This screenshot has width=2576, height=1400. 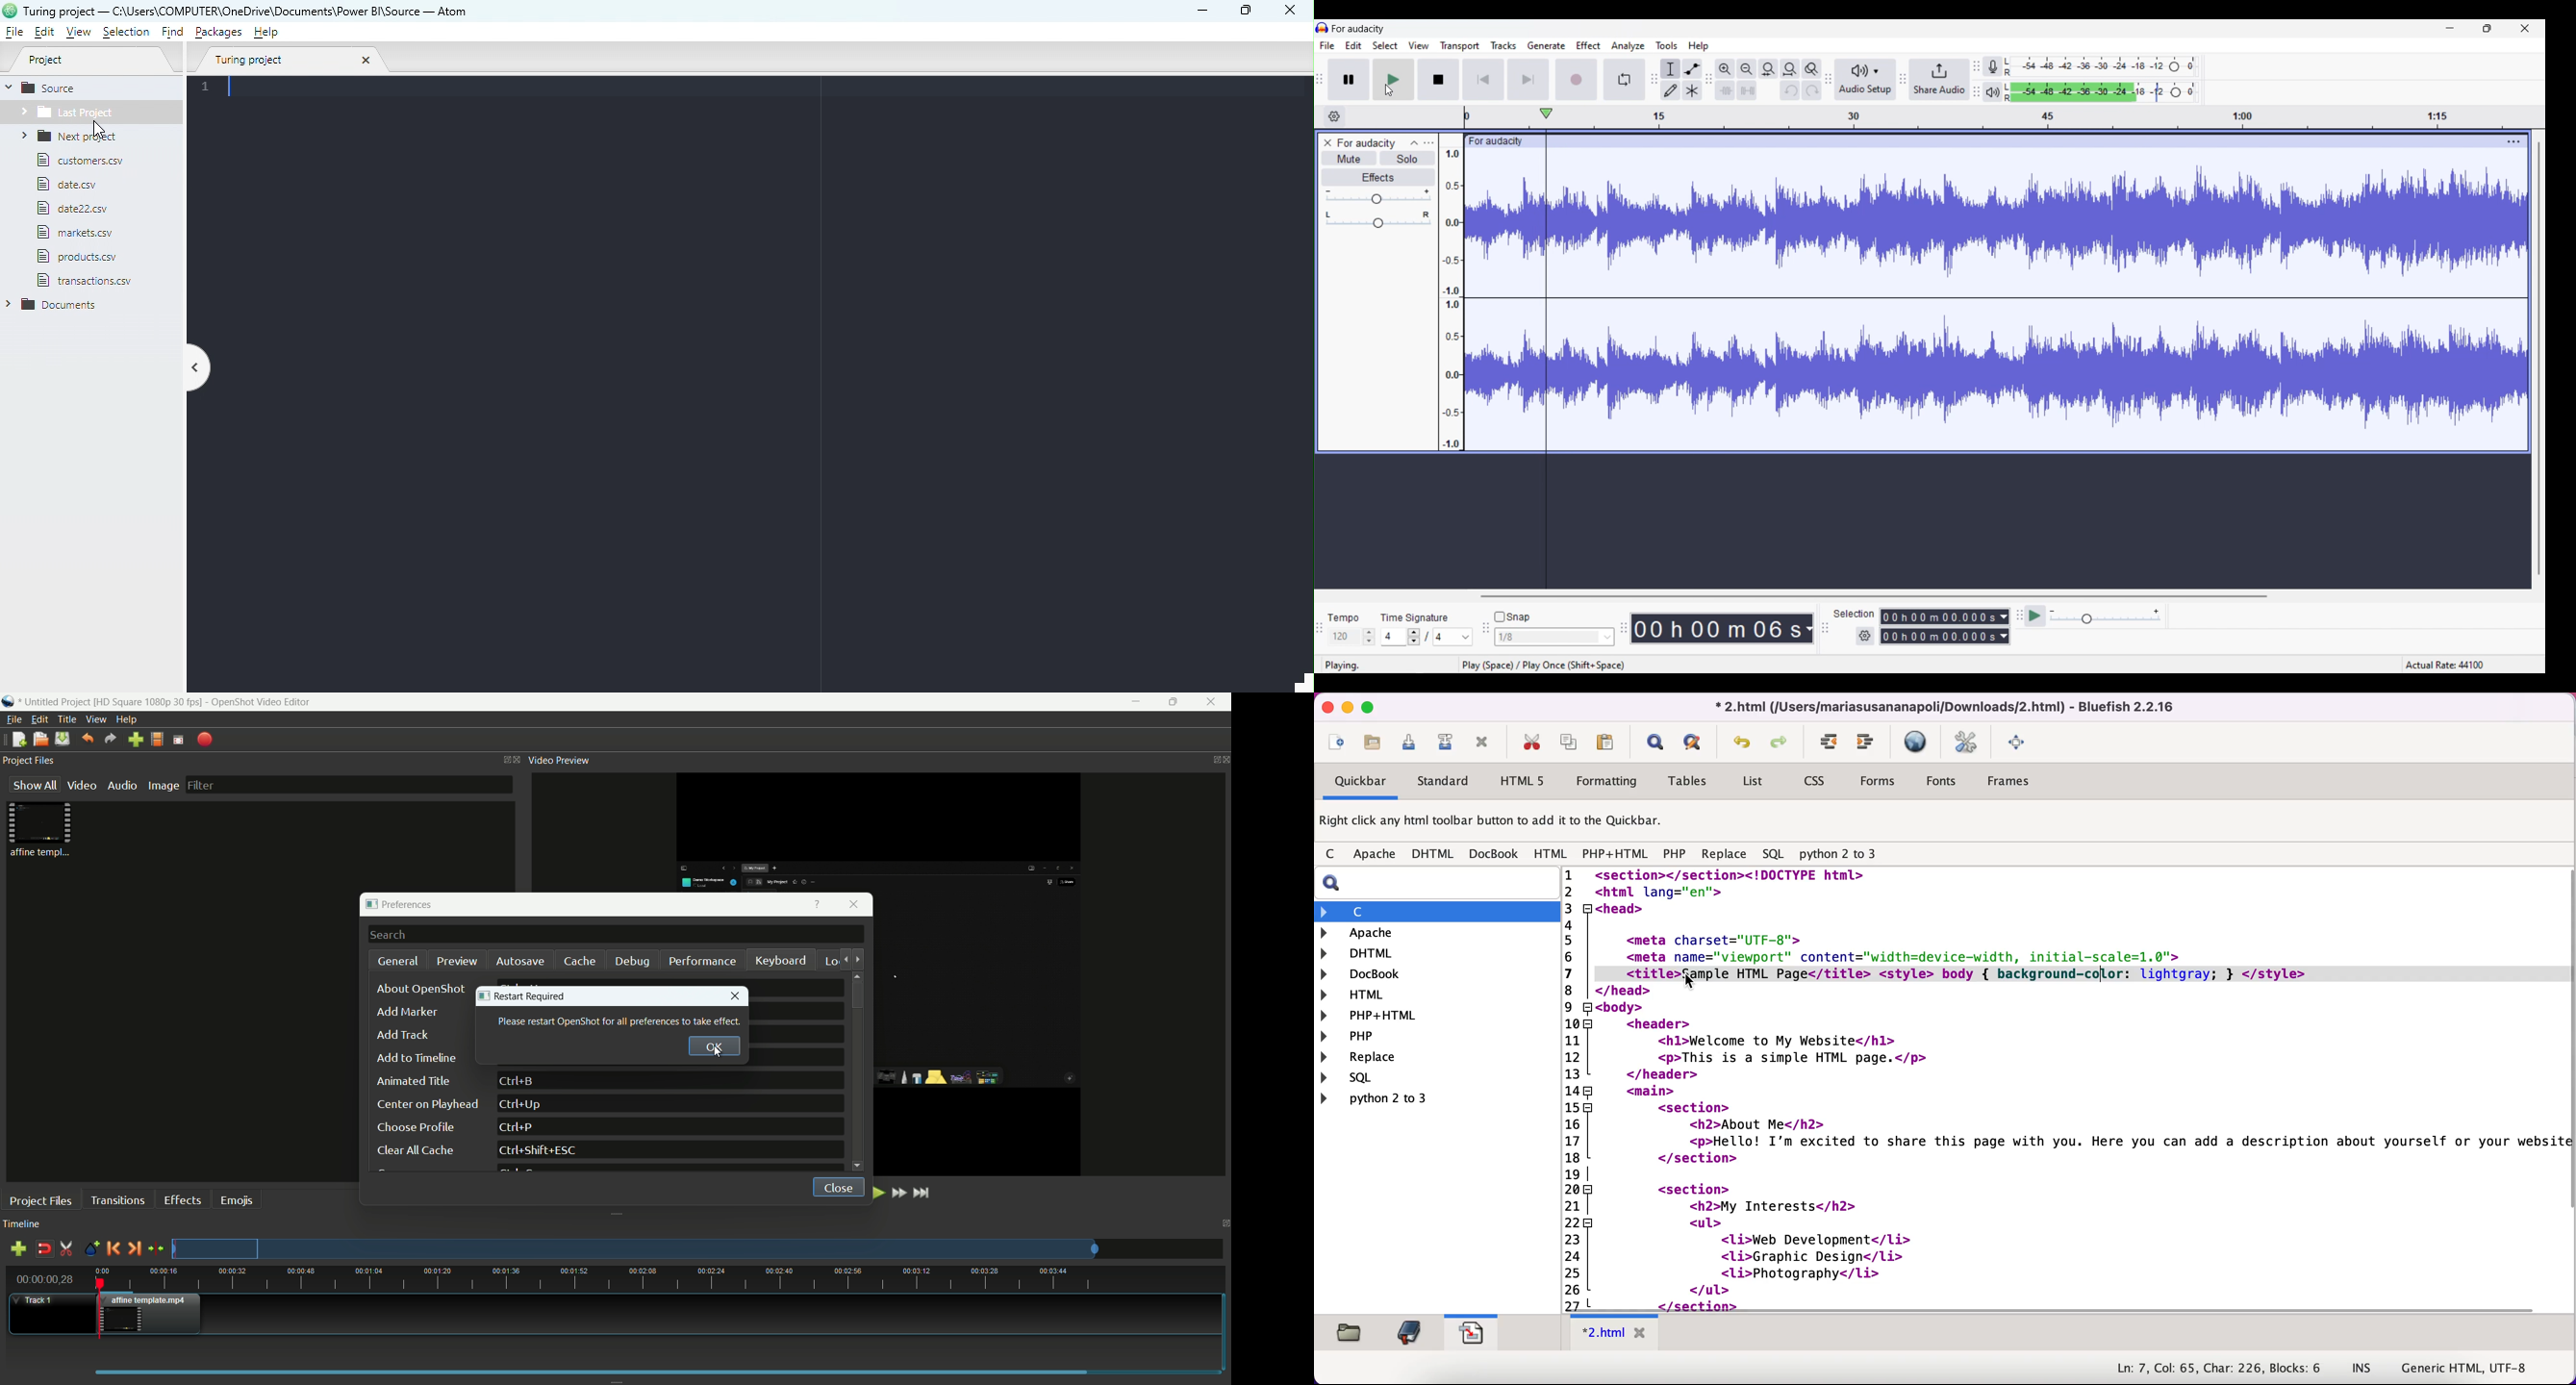 I want to click on Stop, so click(x=1438, y=80).